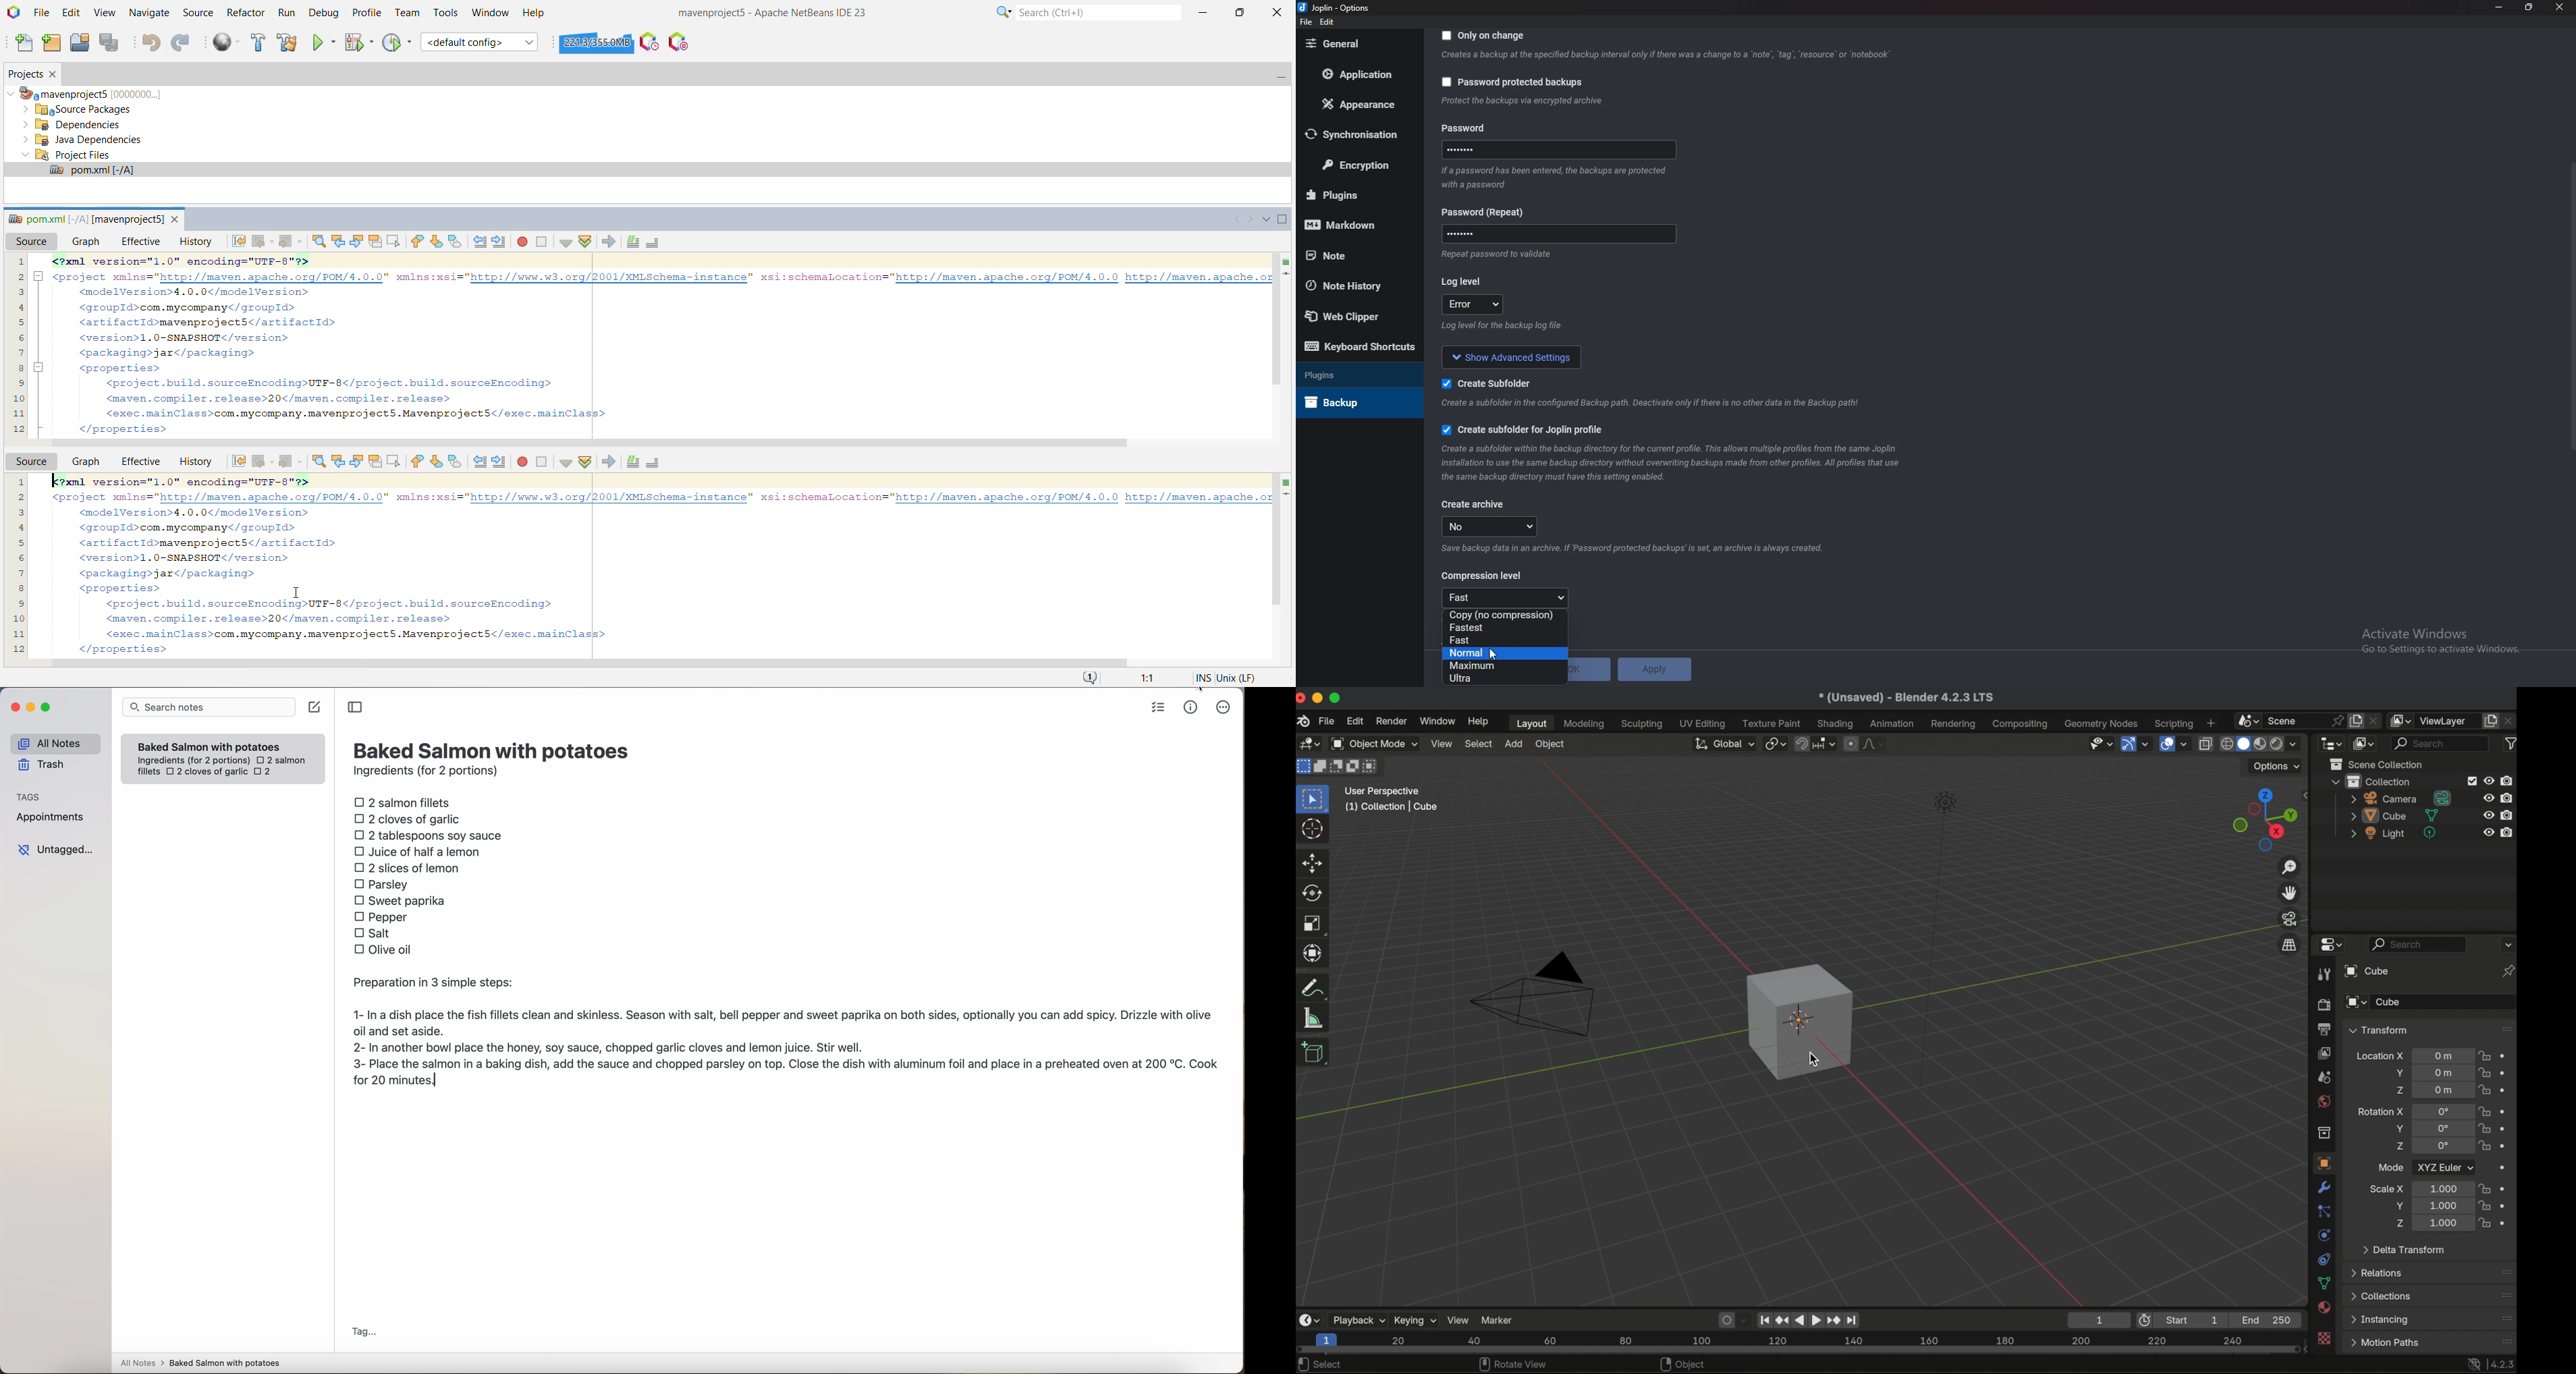 The width and height of the screenshot is (2576, 1400). What do you see at coordinates (584, 462) in the screenshot?
I see `Validate XML` at bounding box center [584, 462].